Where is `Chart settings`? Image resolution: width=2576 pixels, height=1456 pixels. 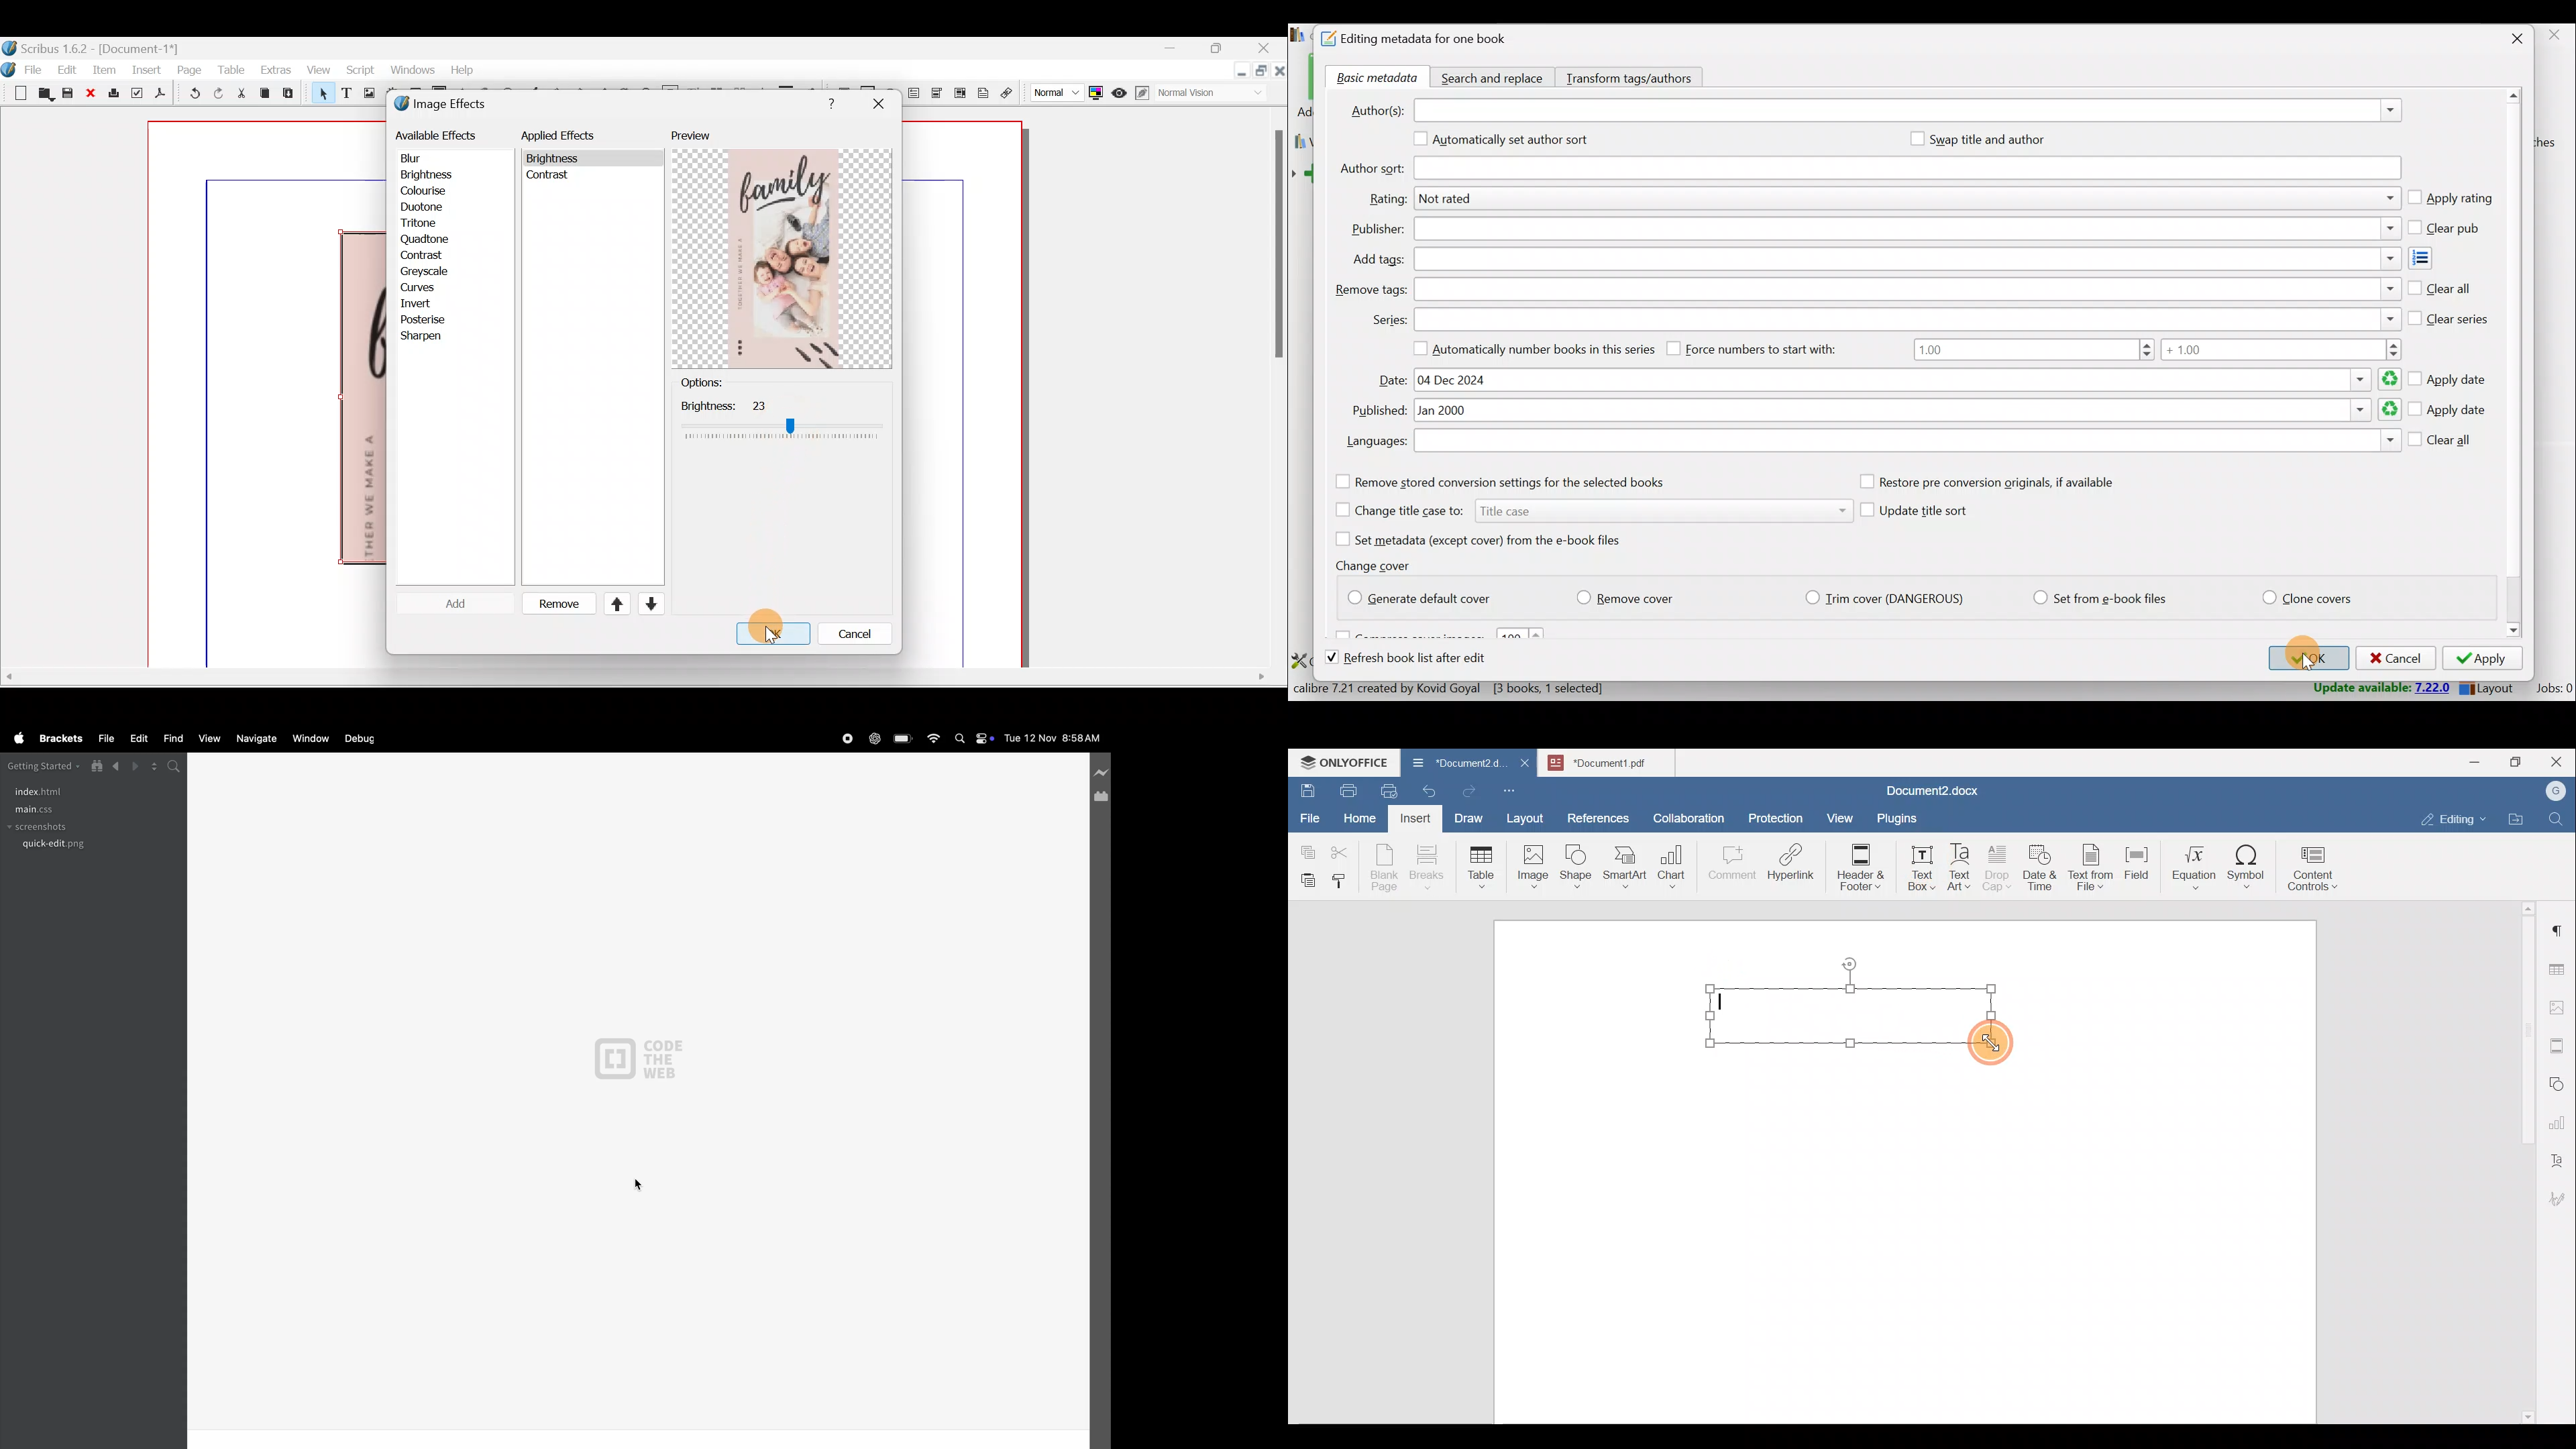
Chart settings is located at coordinates (2560, 1117).